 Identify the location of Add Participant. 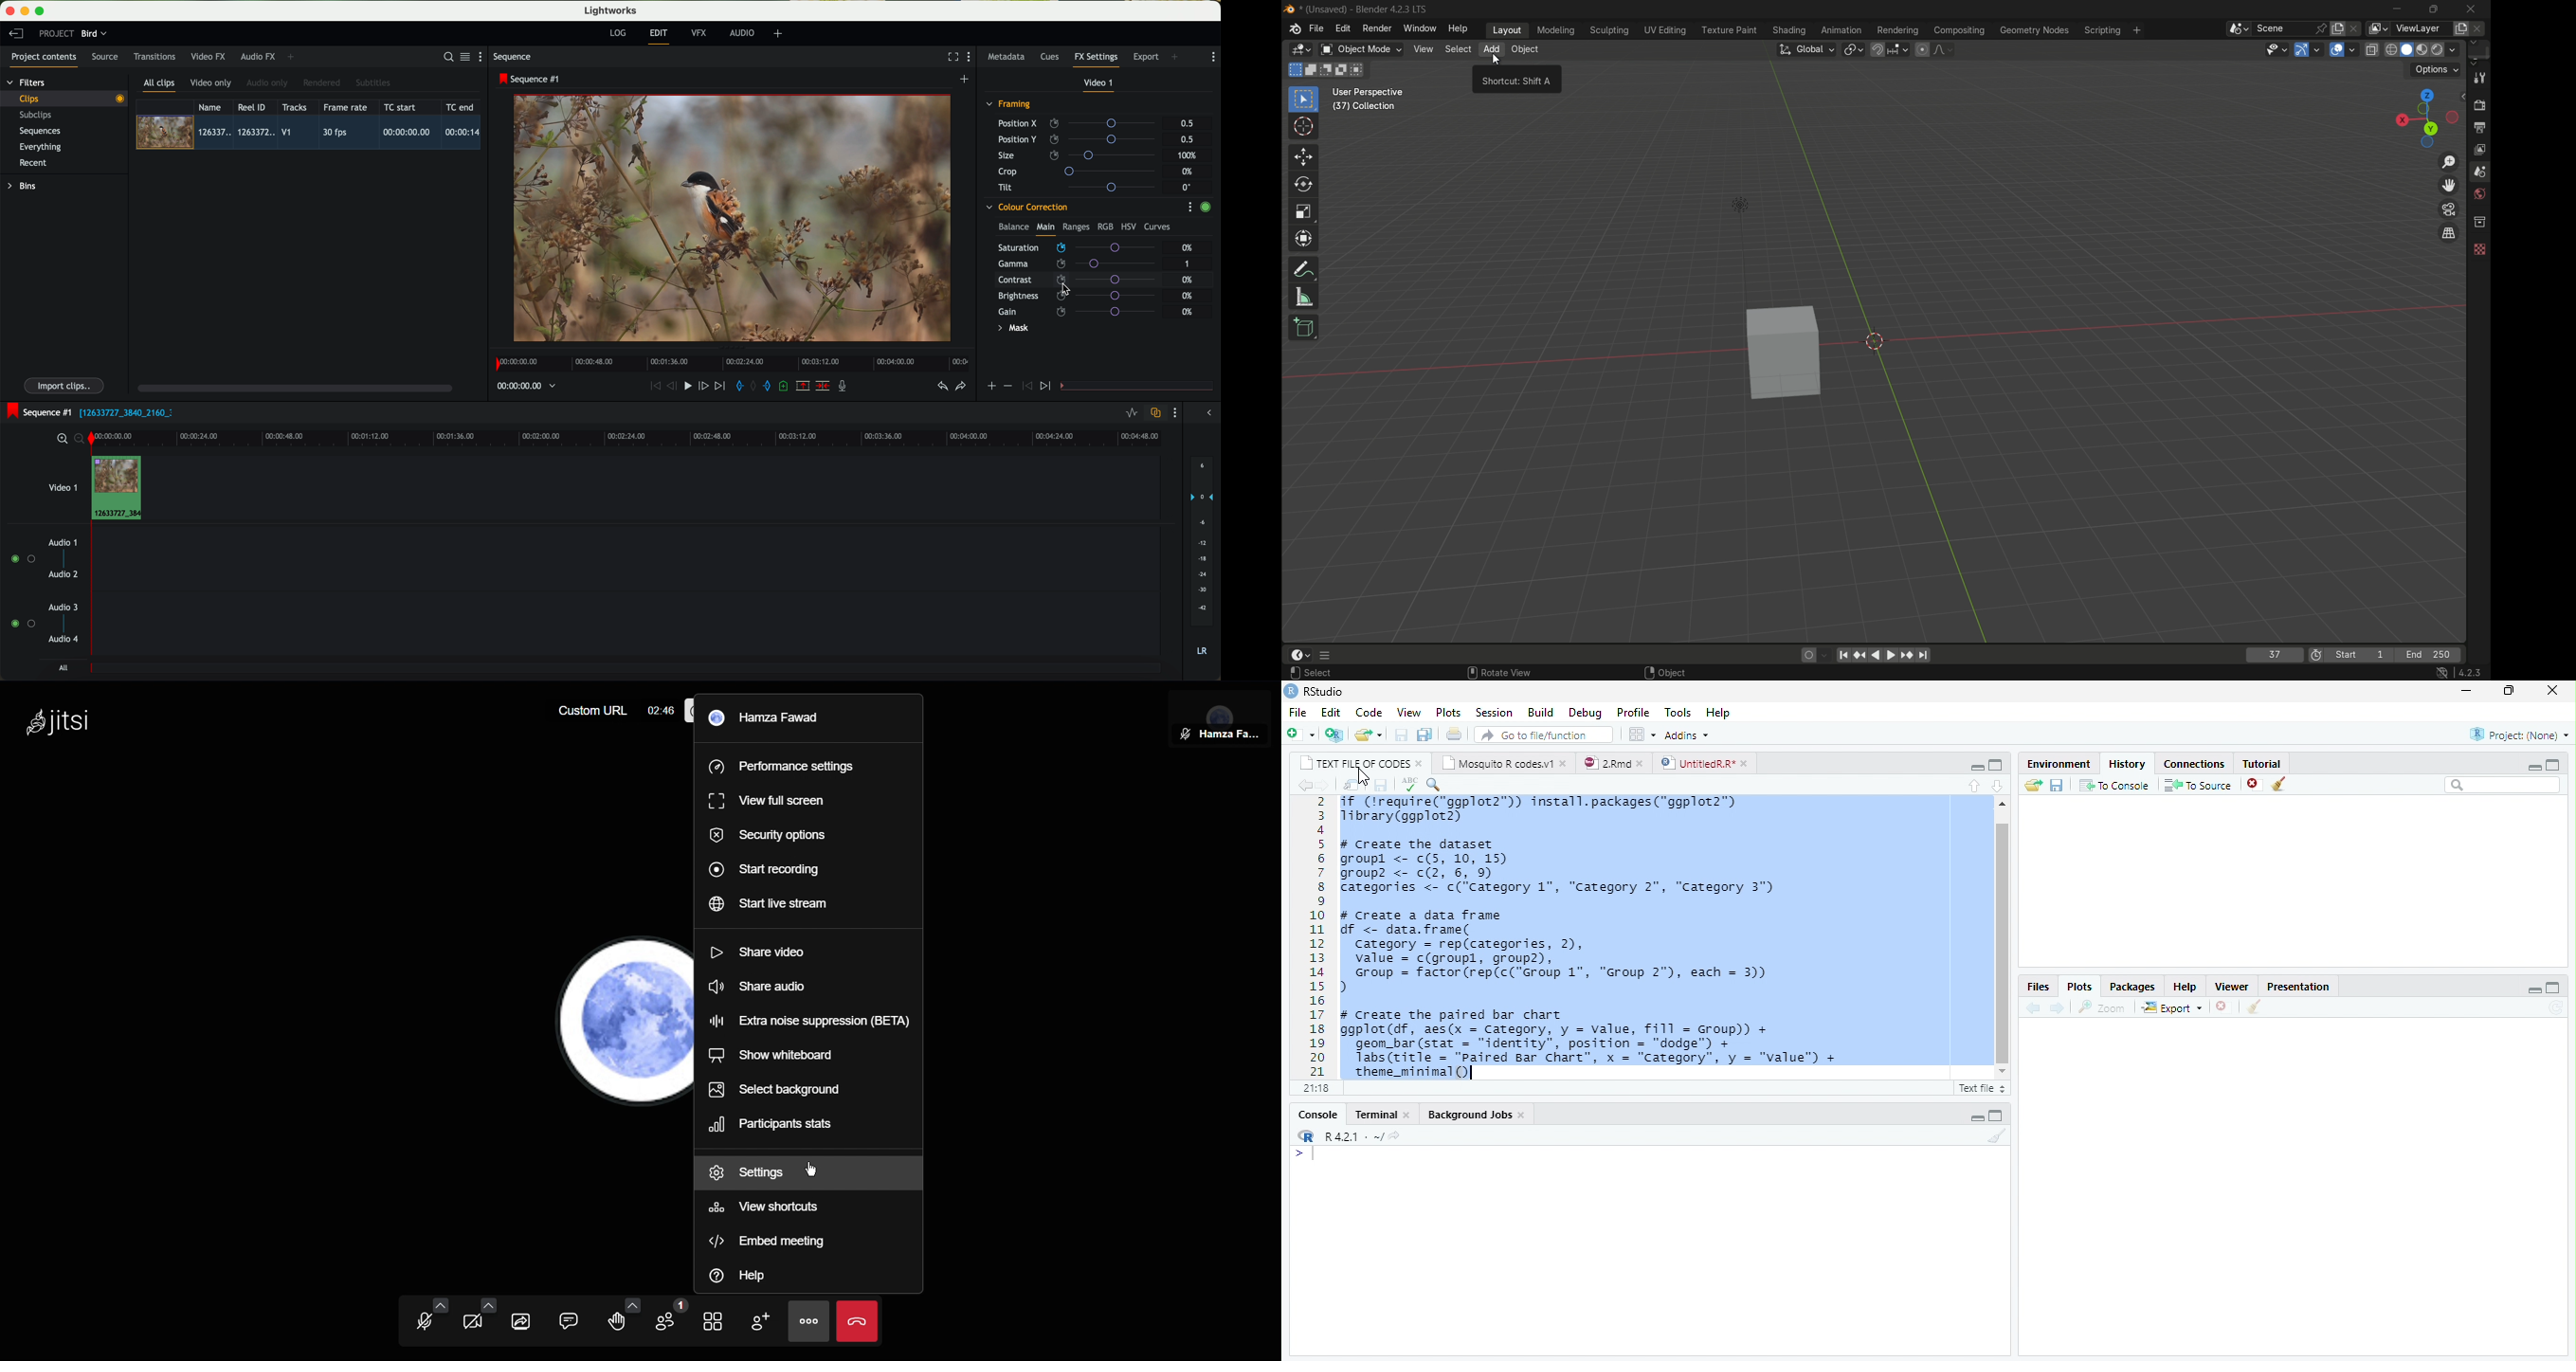
(760, 1323).